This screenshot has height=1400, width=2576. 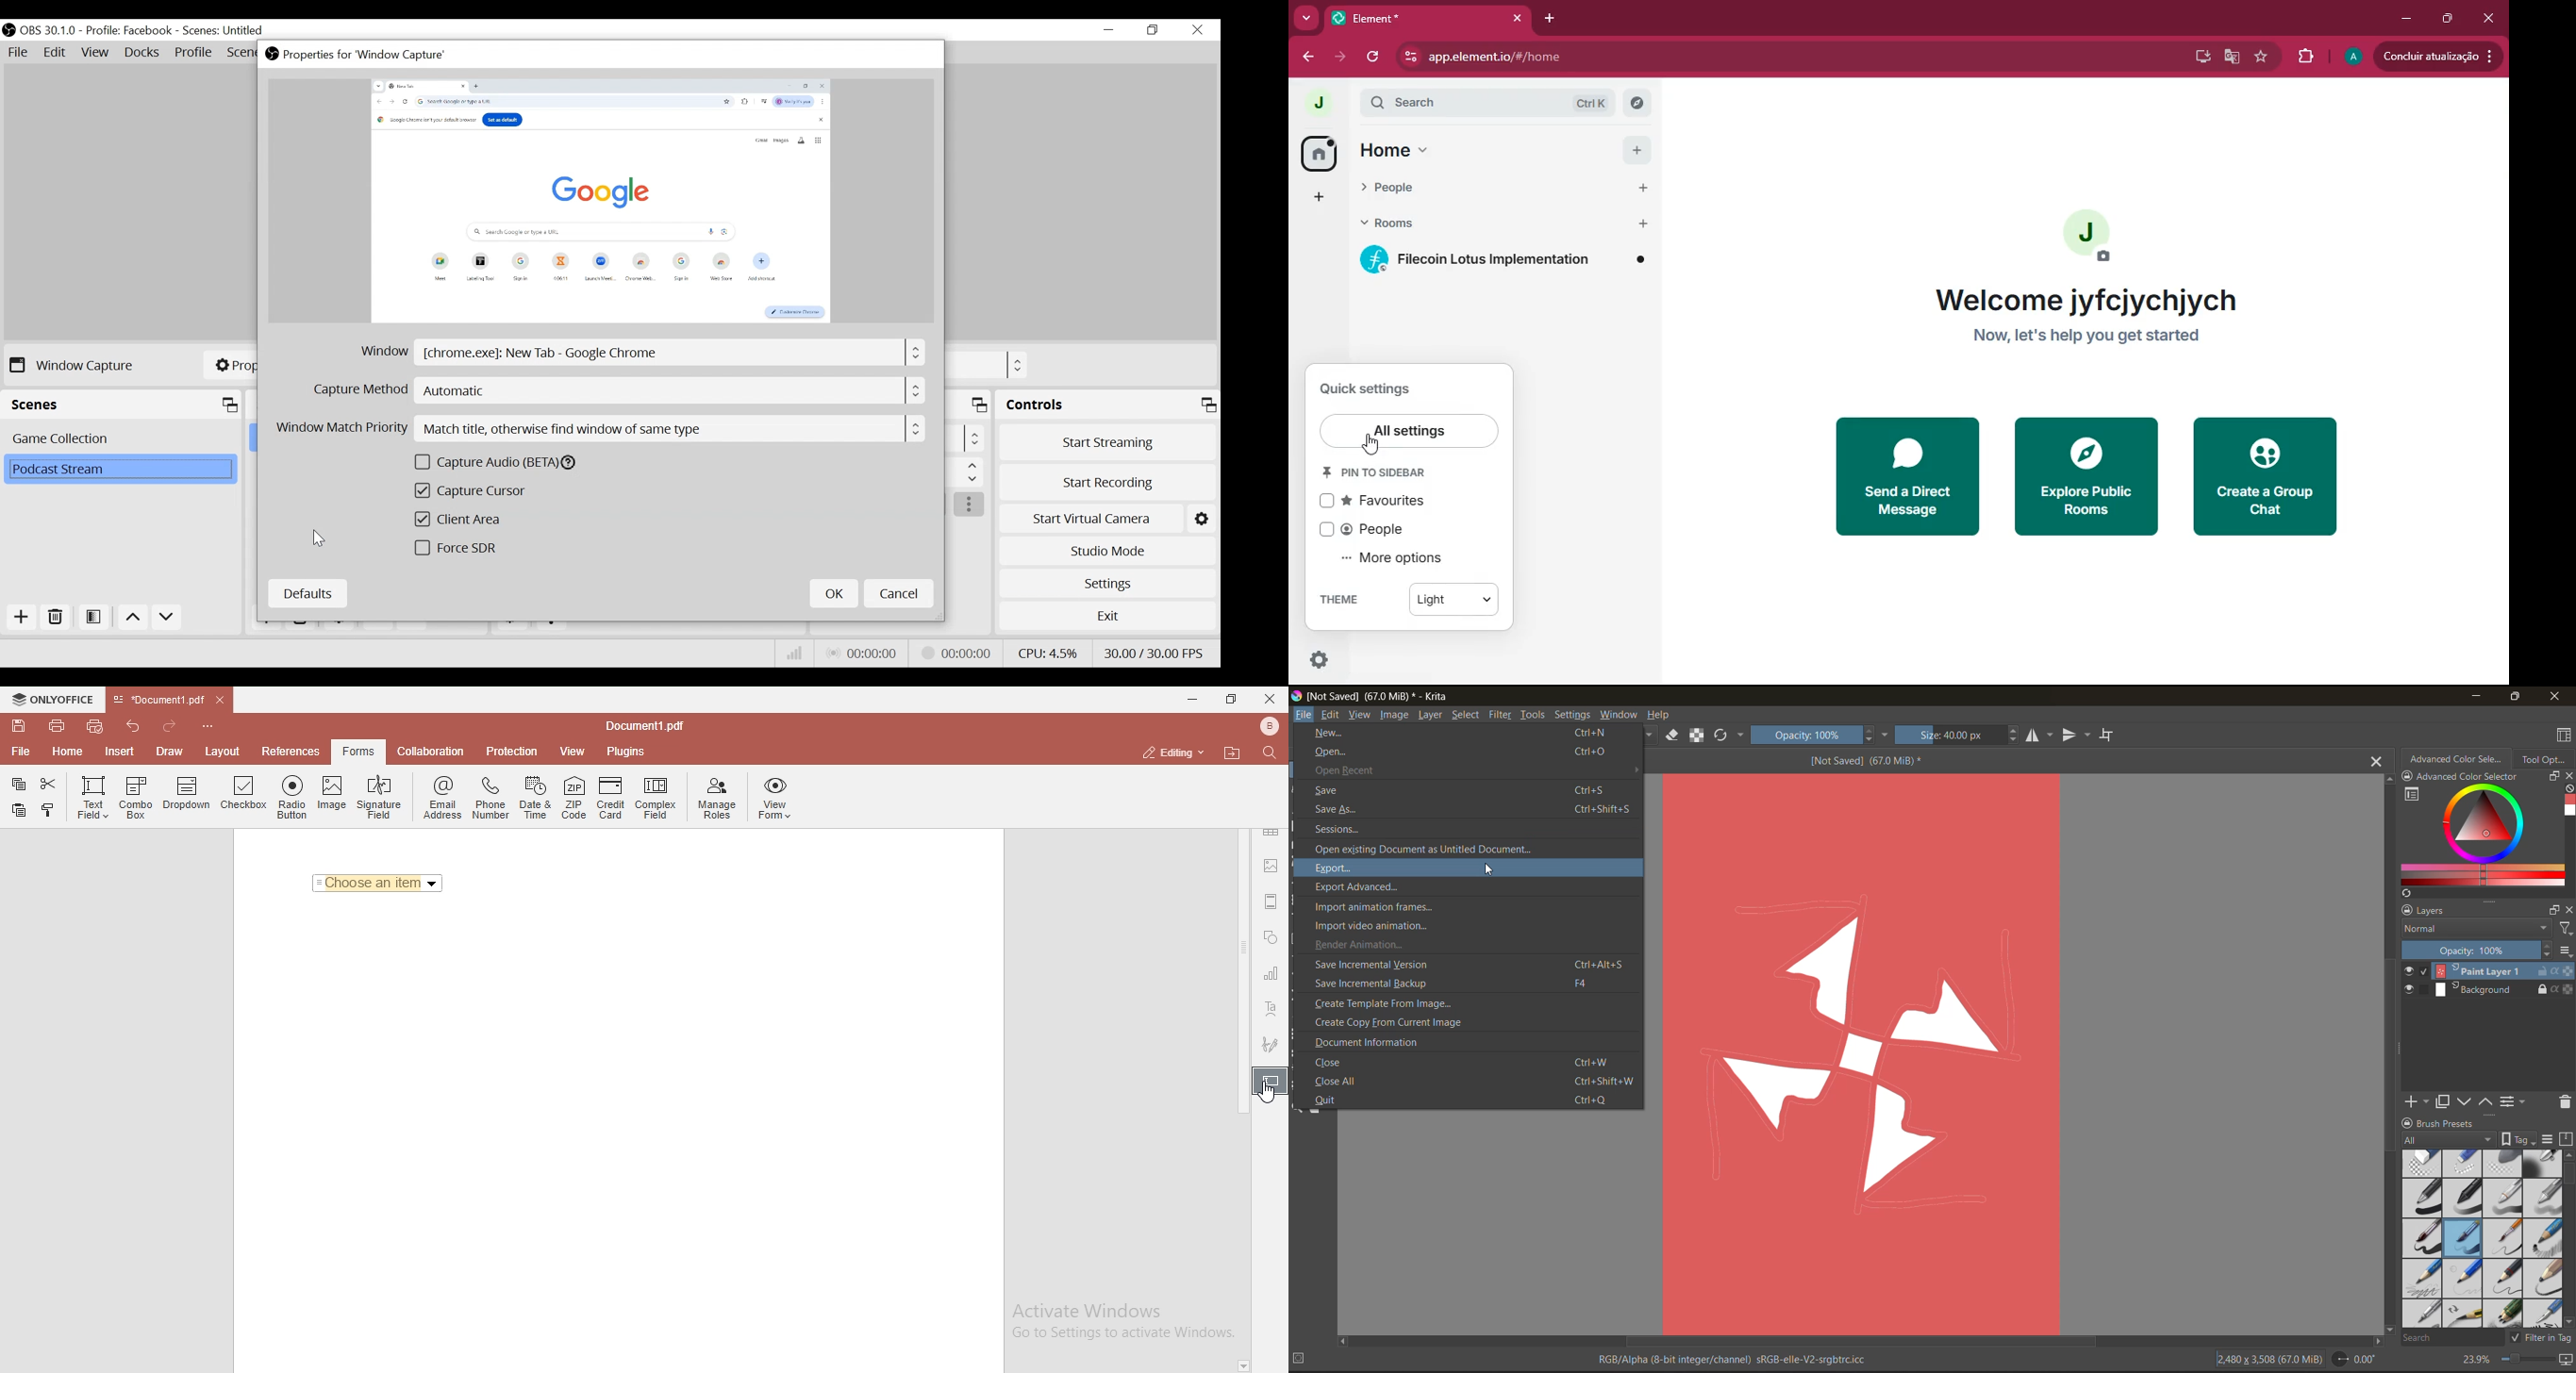 I want to click on view, so click(x=573, y=752).